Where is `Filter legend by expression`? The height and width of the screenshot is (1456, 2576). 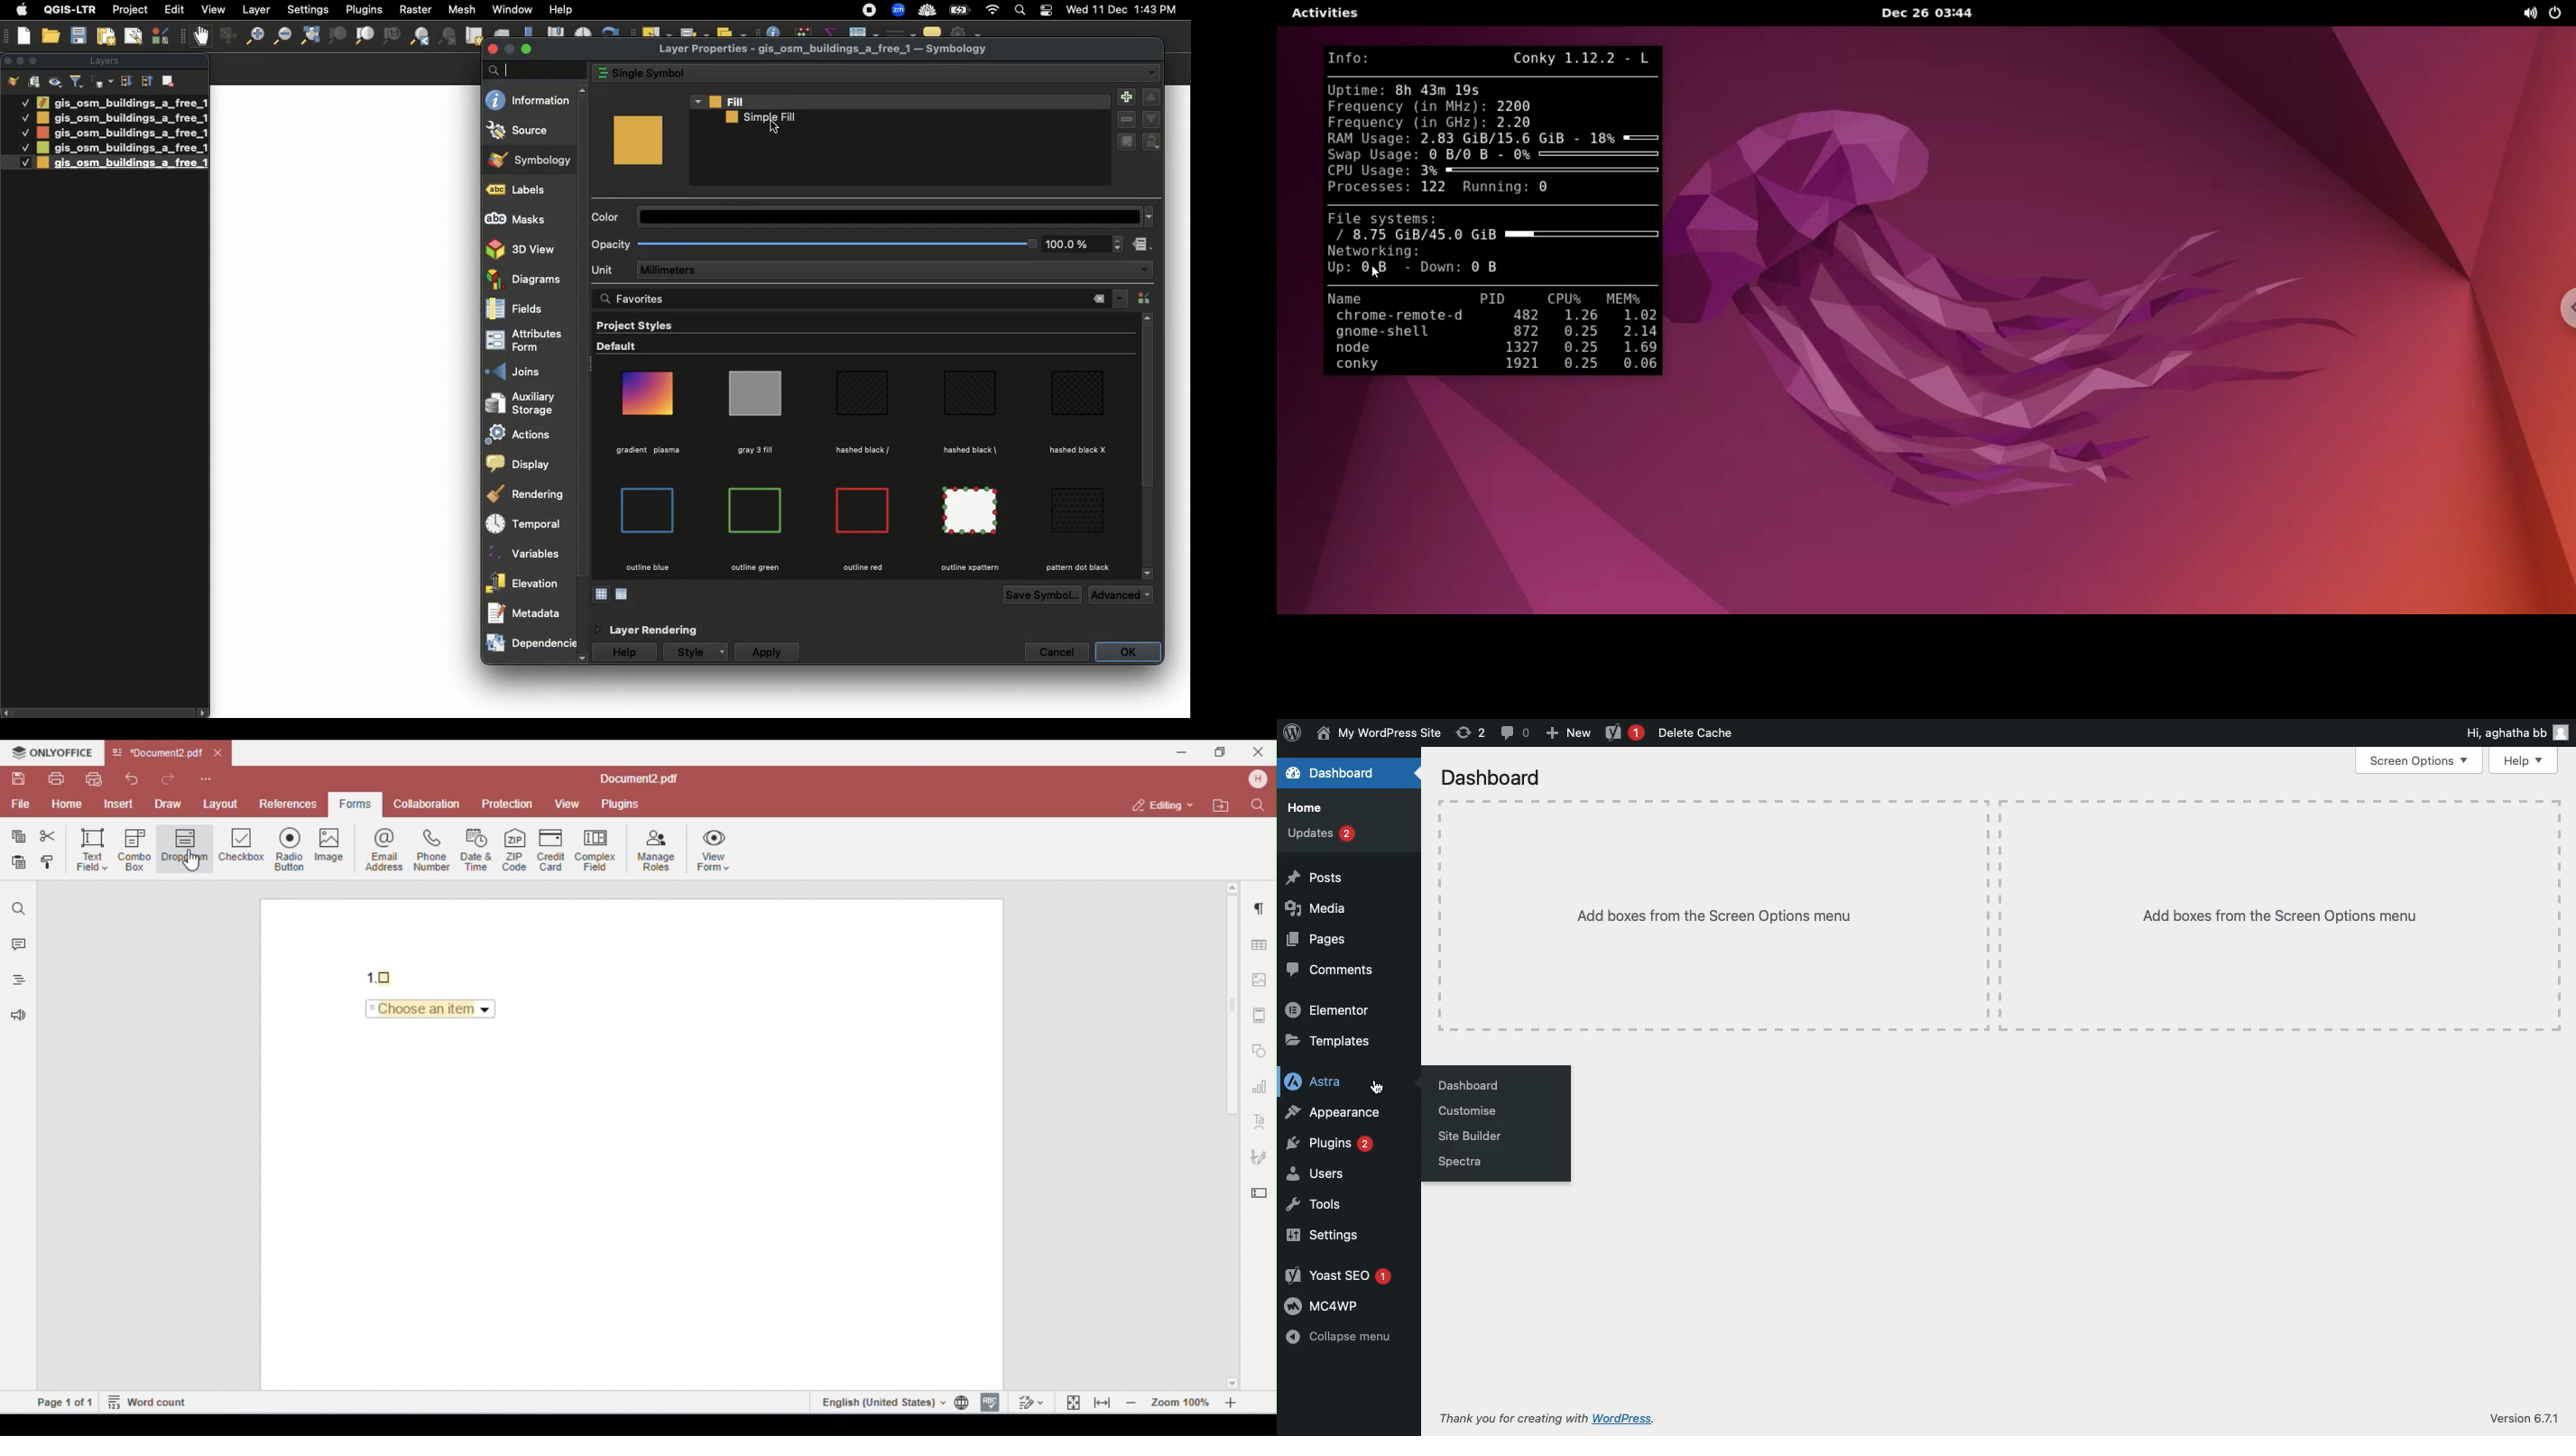
Filter legend by expression is located at coordinates (103, 82).